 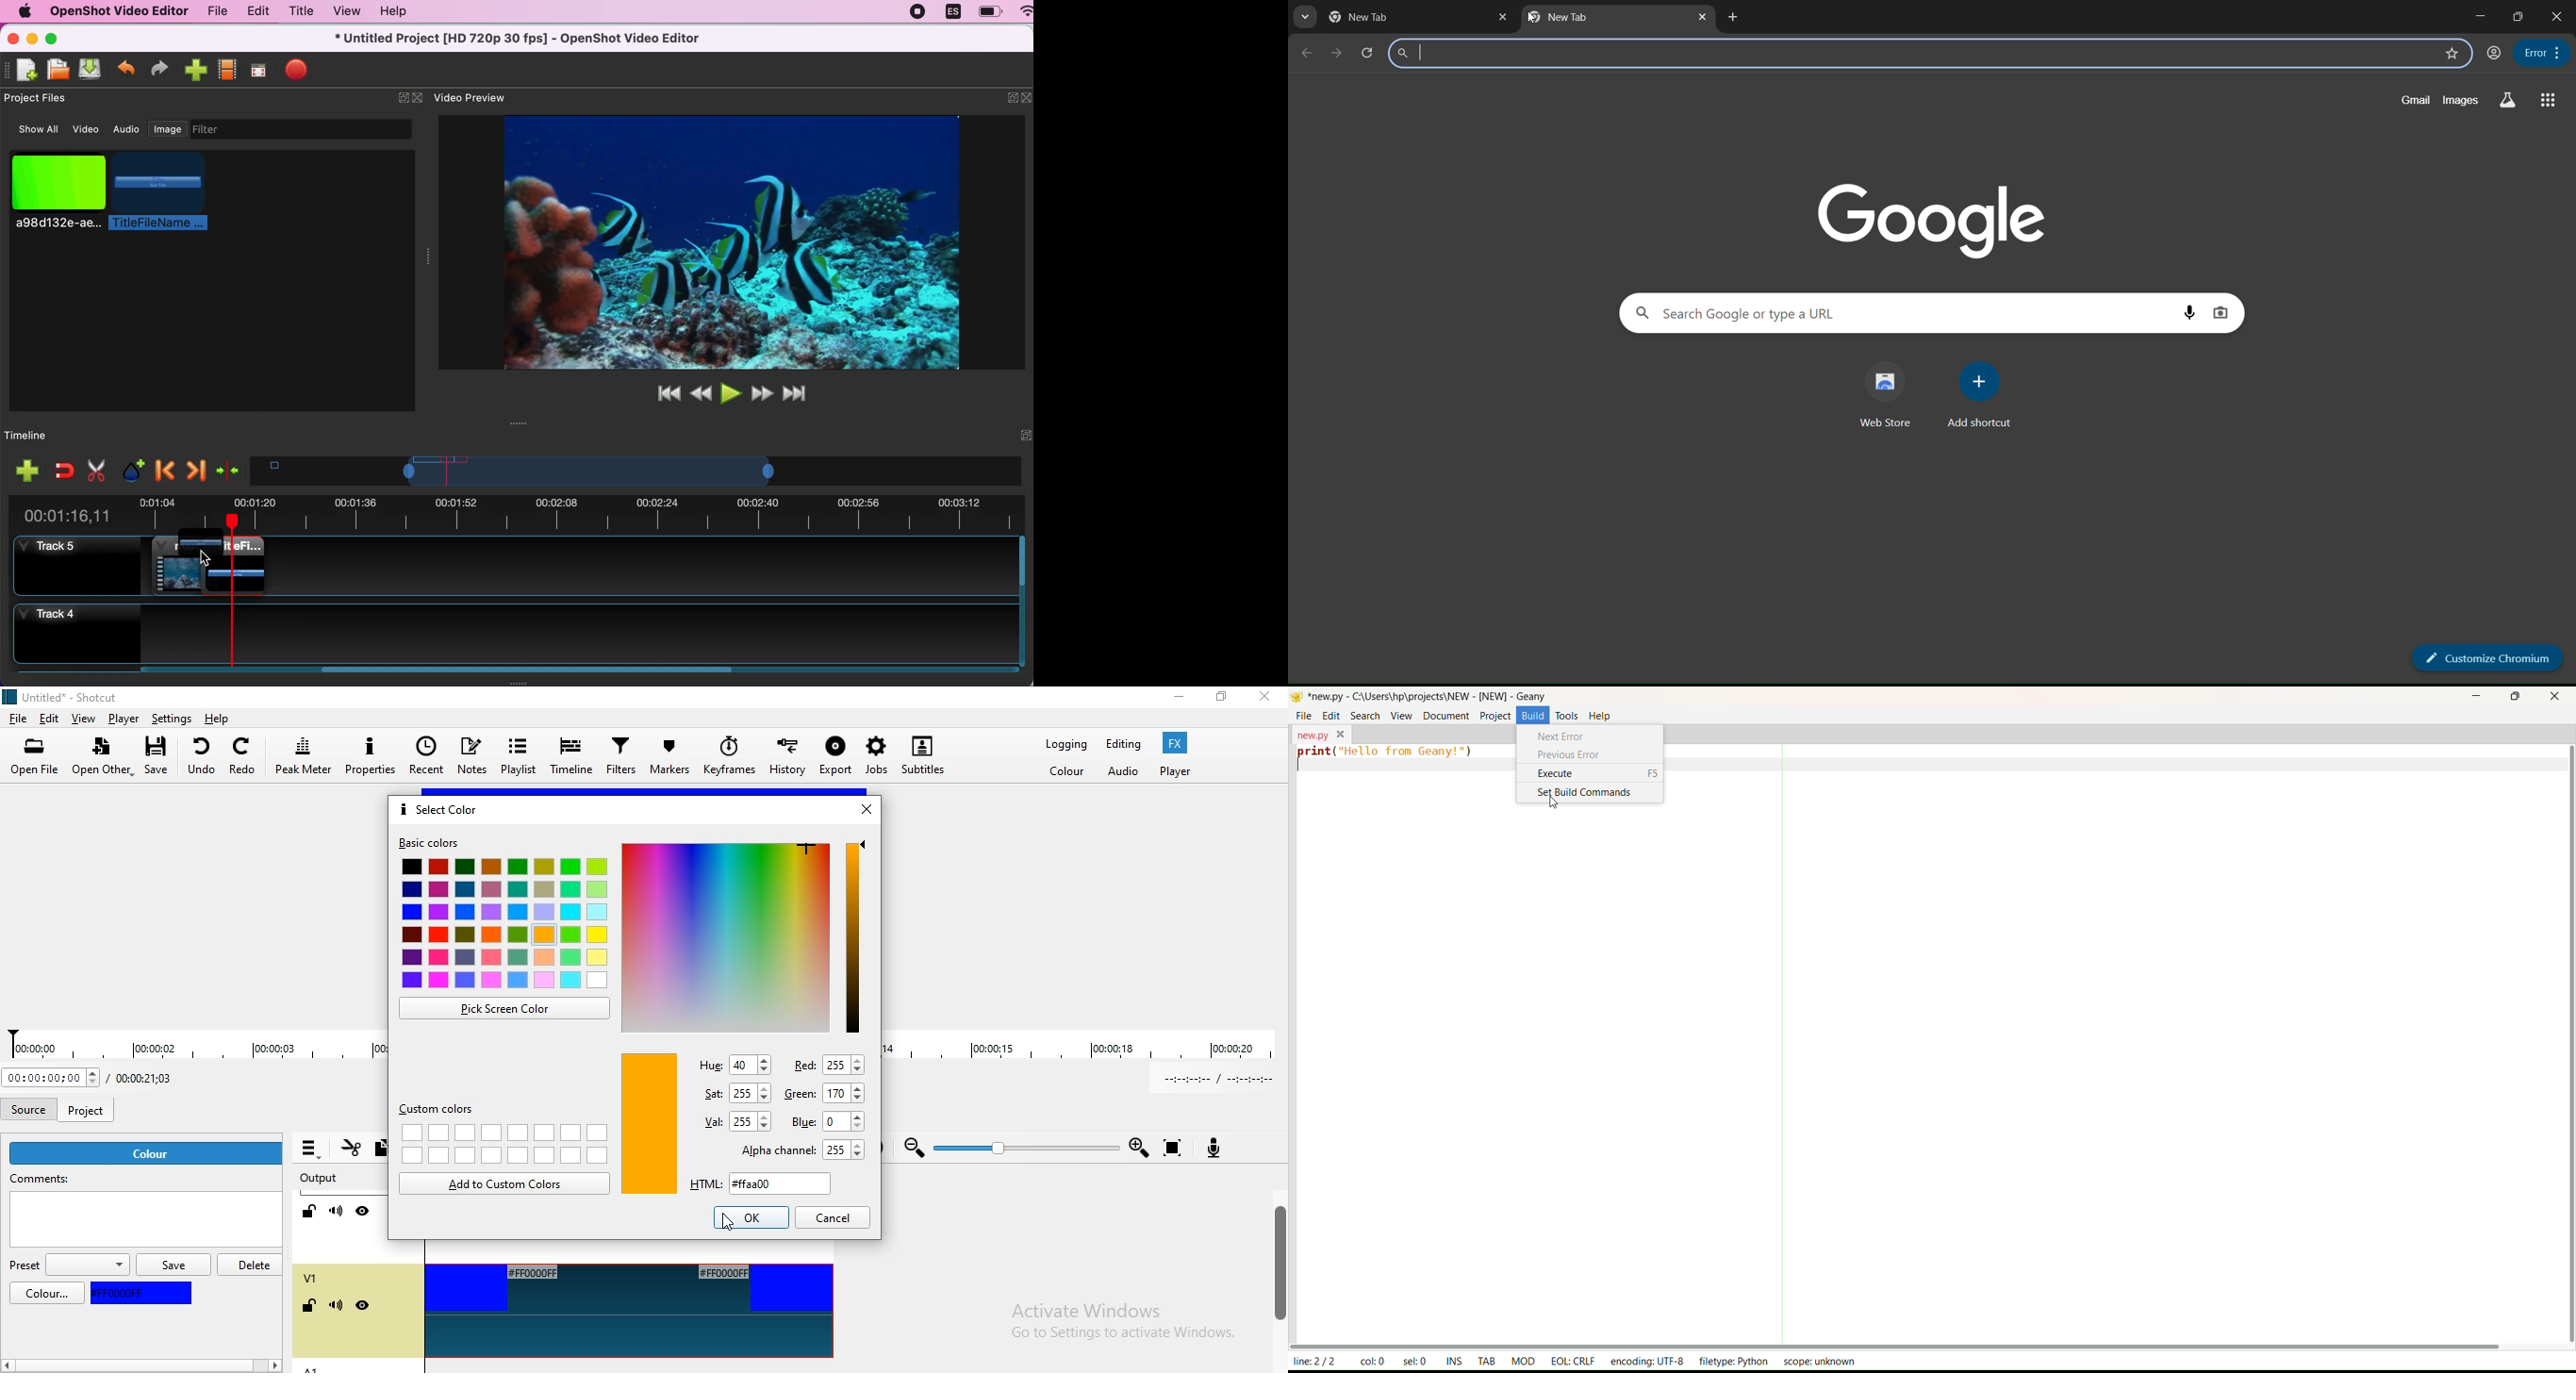 What do you see at coordinates (1920, 53) in the screenshot?
I see `search bar` at bounding box center [1920, 53].